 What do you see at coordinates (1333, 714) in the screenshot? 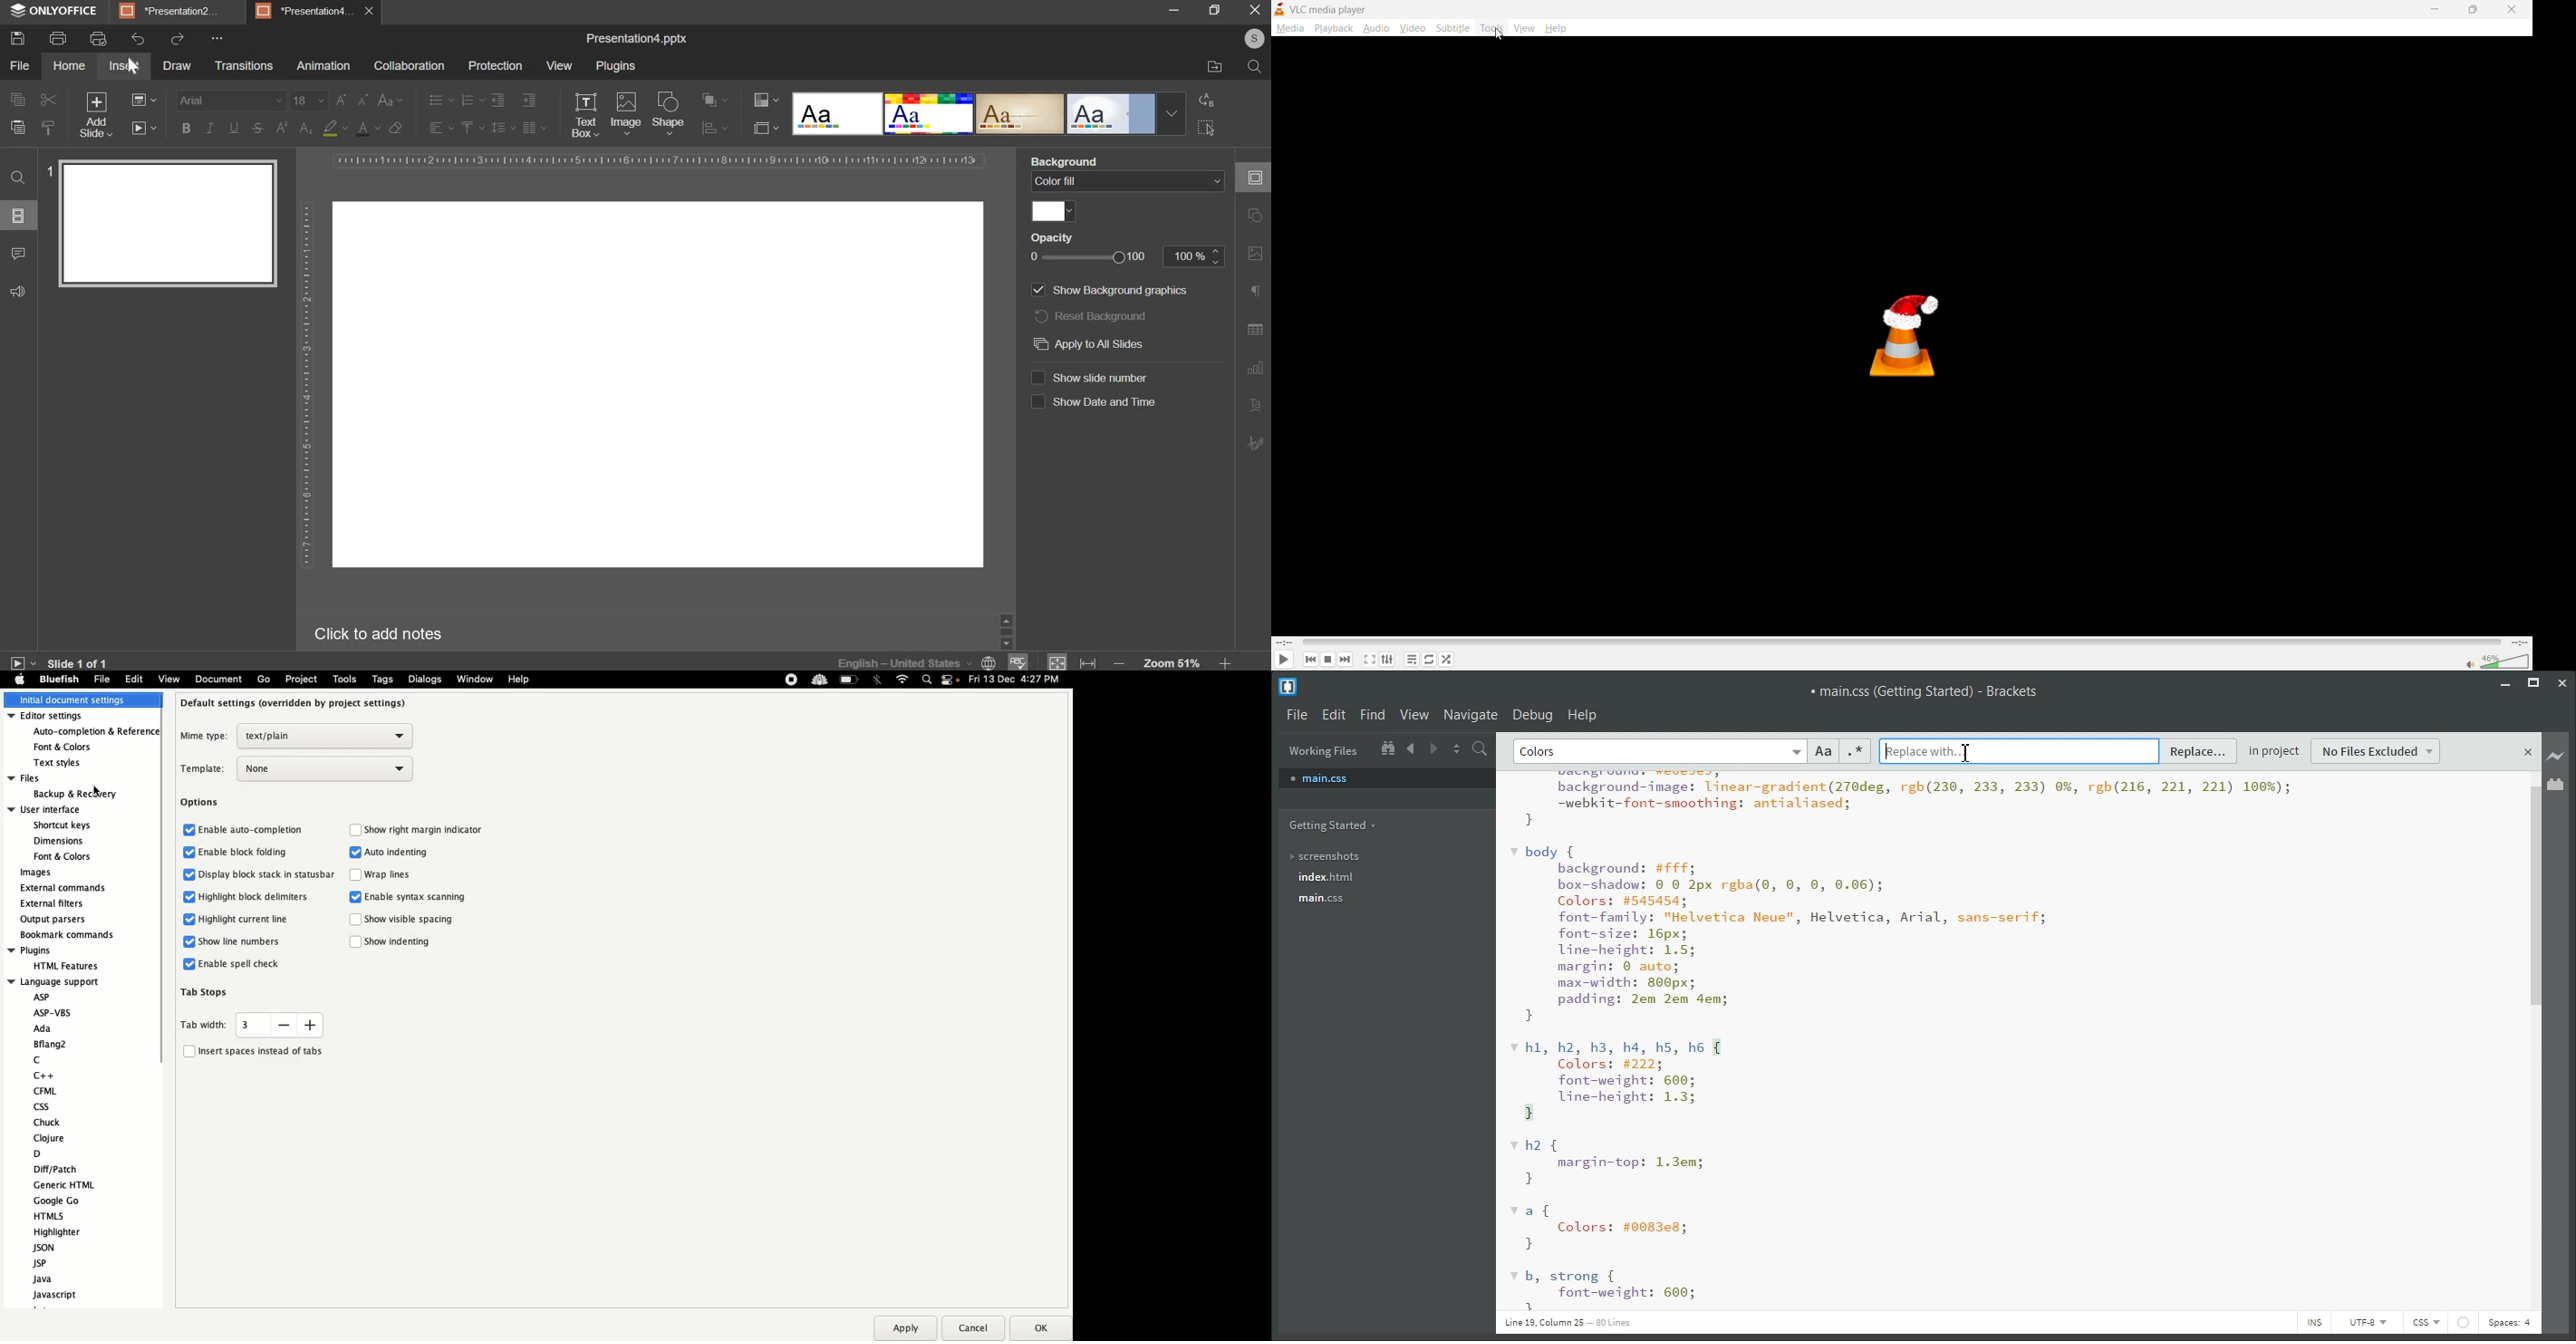
I see `Edit` at bounding box center [1333, 714].